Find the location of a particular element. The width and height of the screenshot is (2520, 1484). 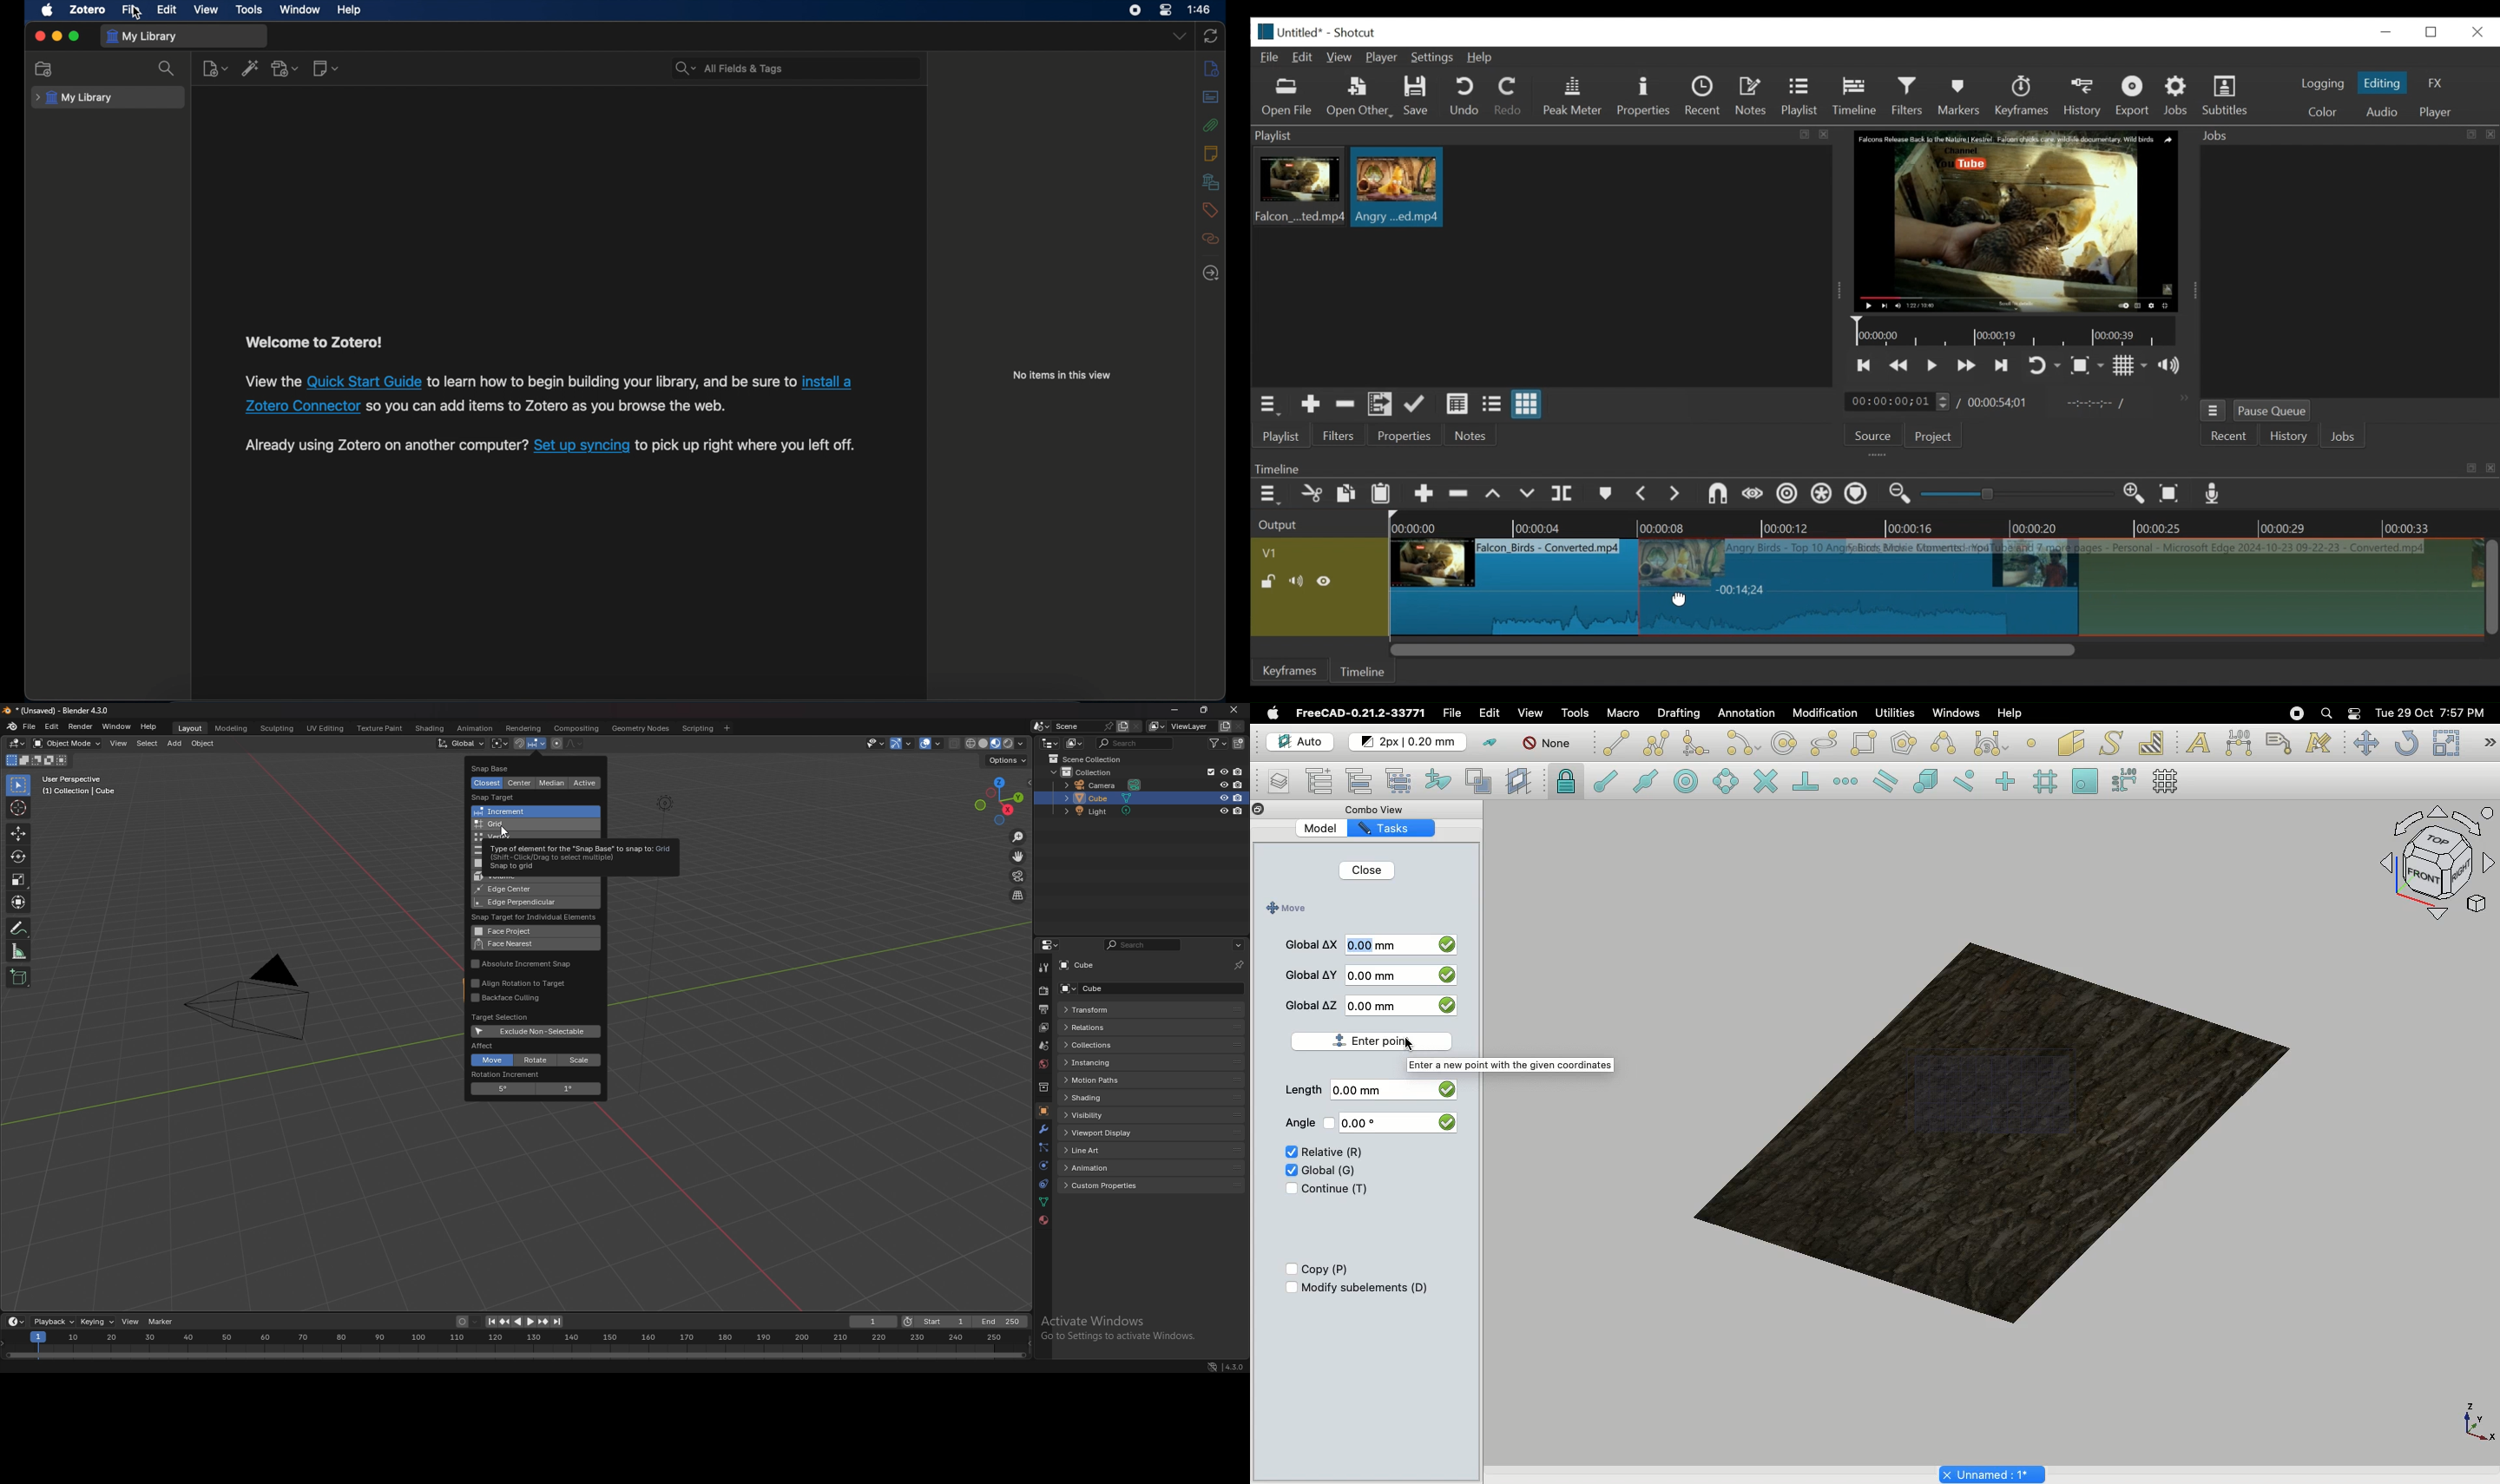

window is located at coordinates (300, 8).